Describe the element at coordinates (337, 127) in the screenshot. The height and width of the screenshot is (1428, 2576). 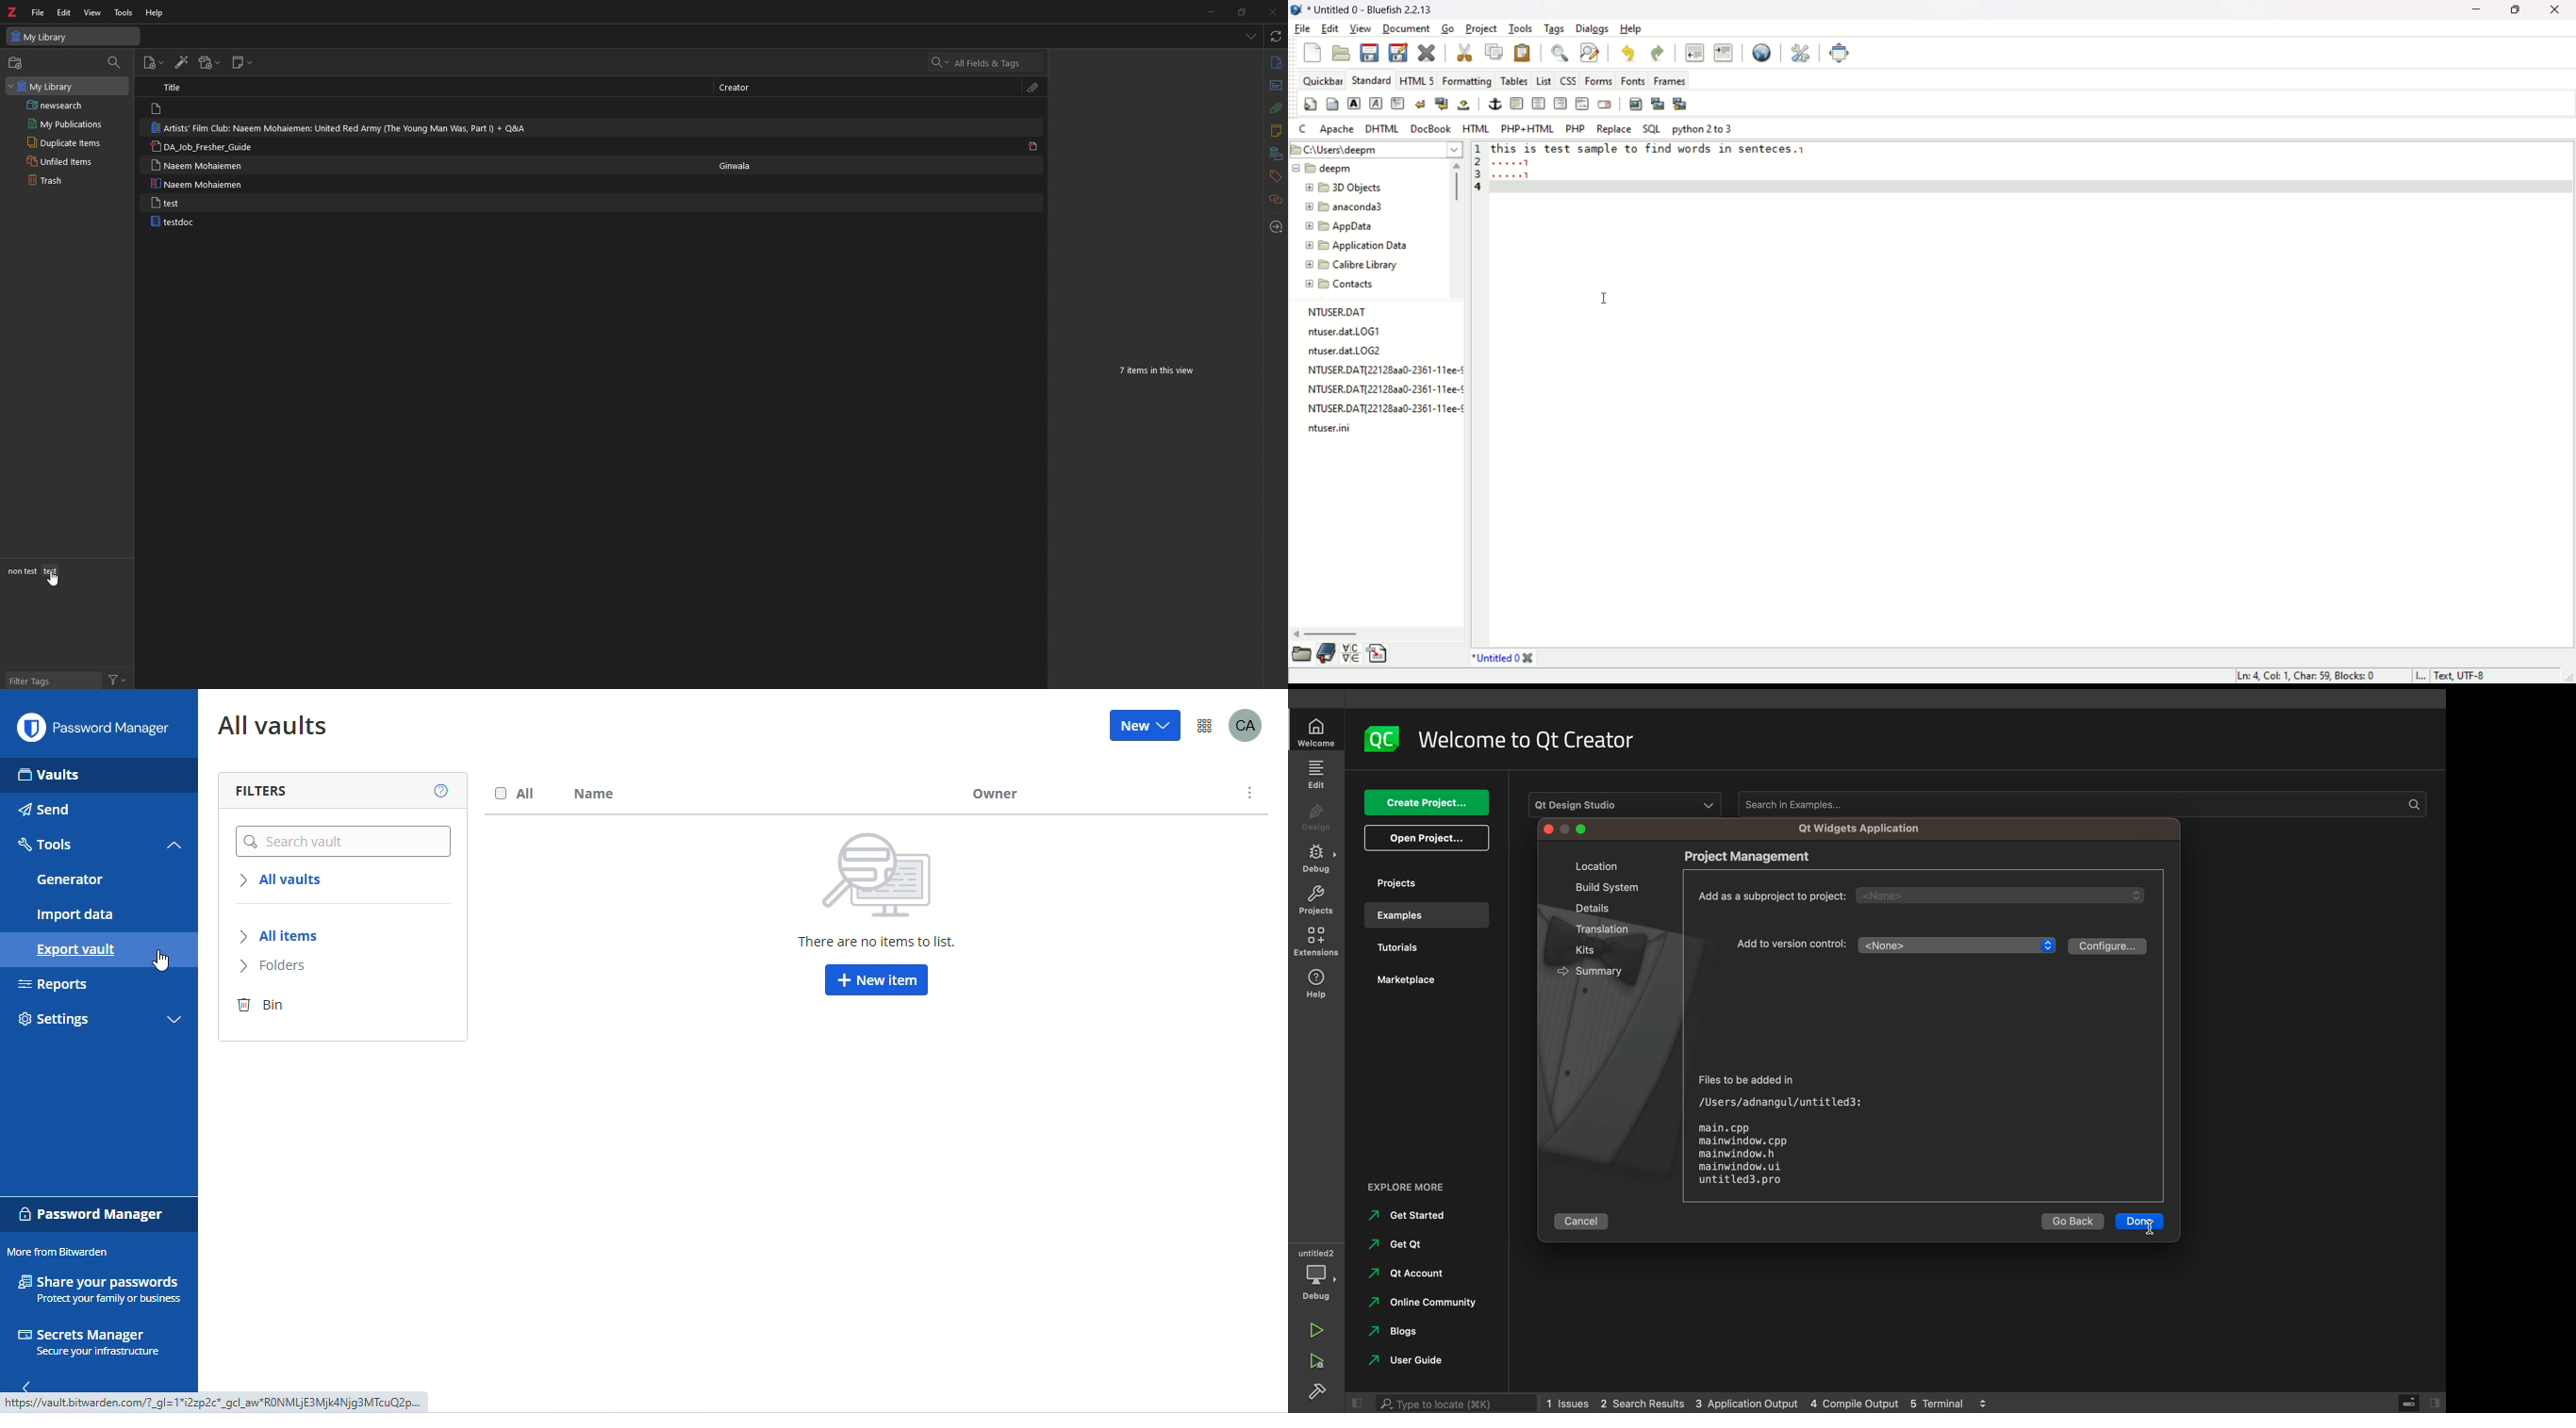
I see `Artists’ Film Club: Naeem Mohaiemen: United Red Army (The Young Man Was, Part I) + Q&A` at that location.